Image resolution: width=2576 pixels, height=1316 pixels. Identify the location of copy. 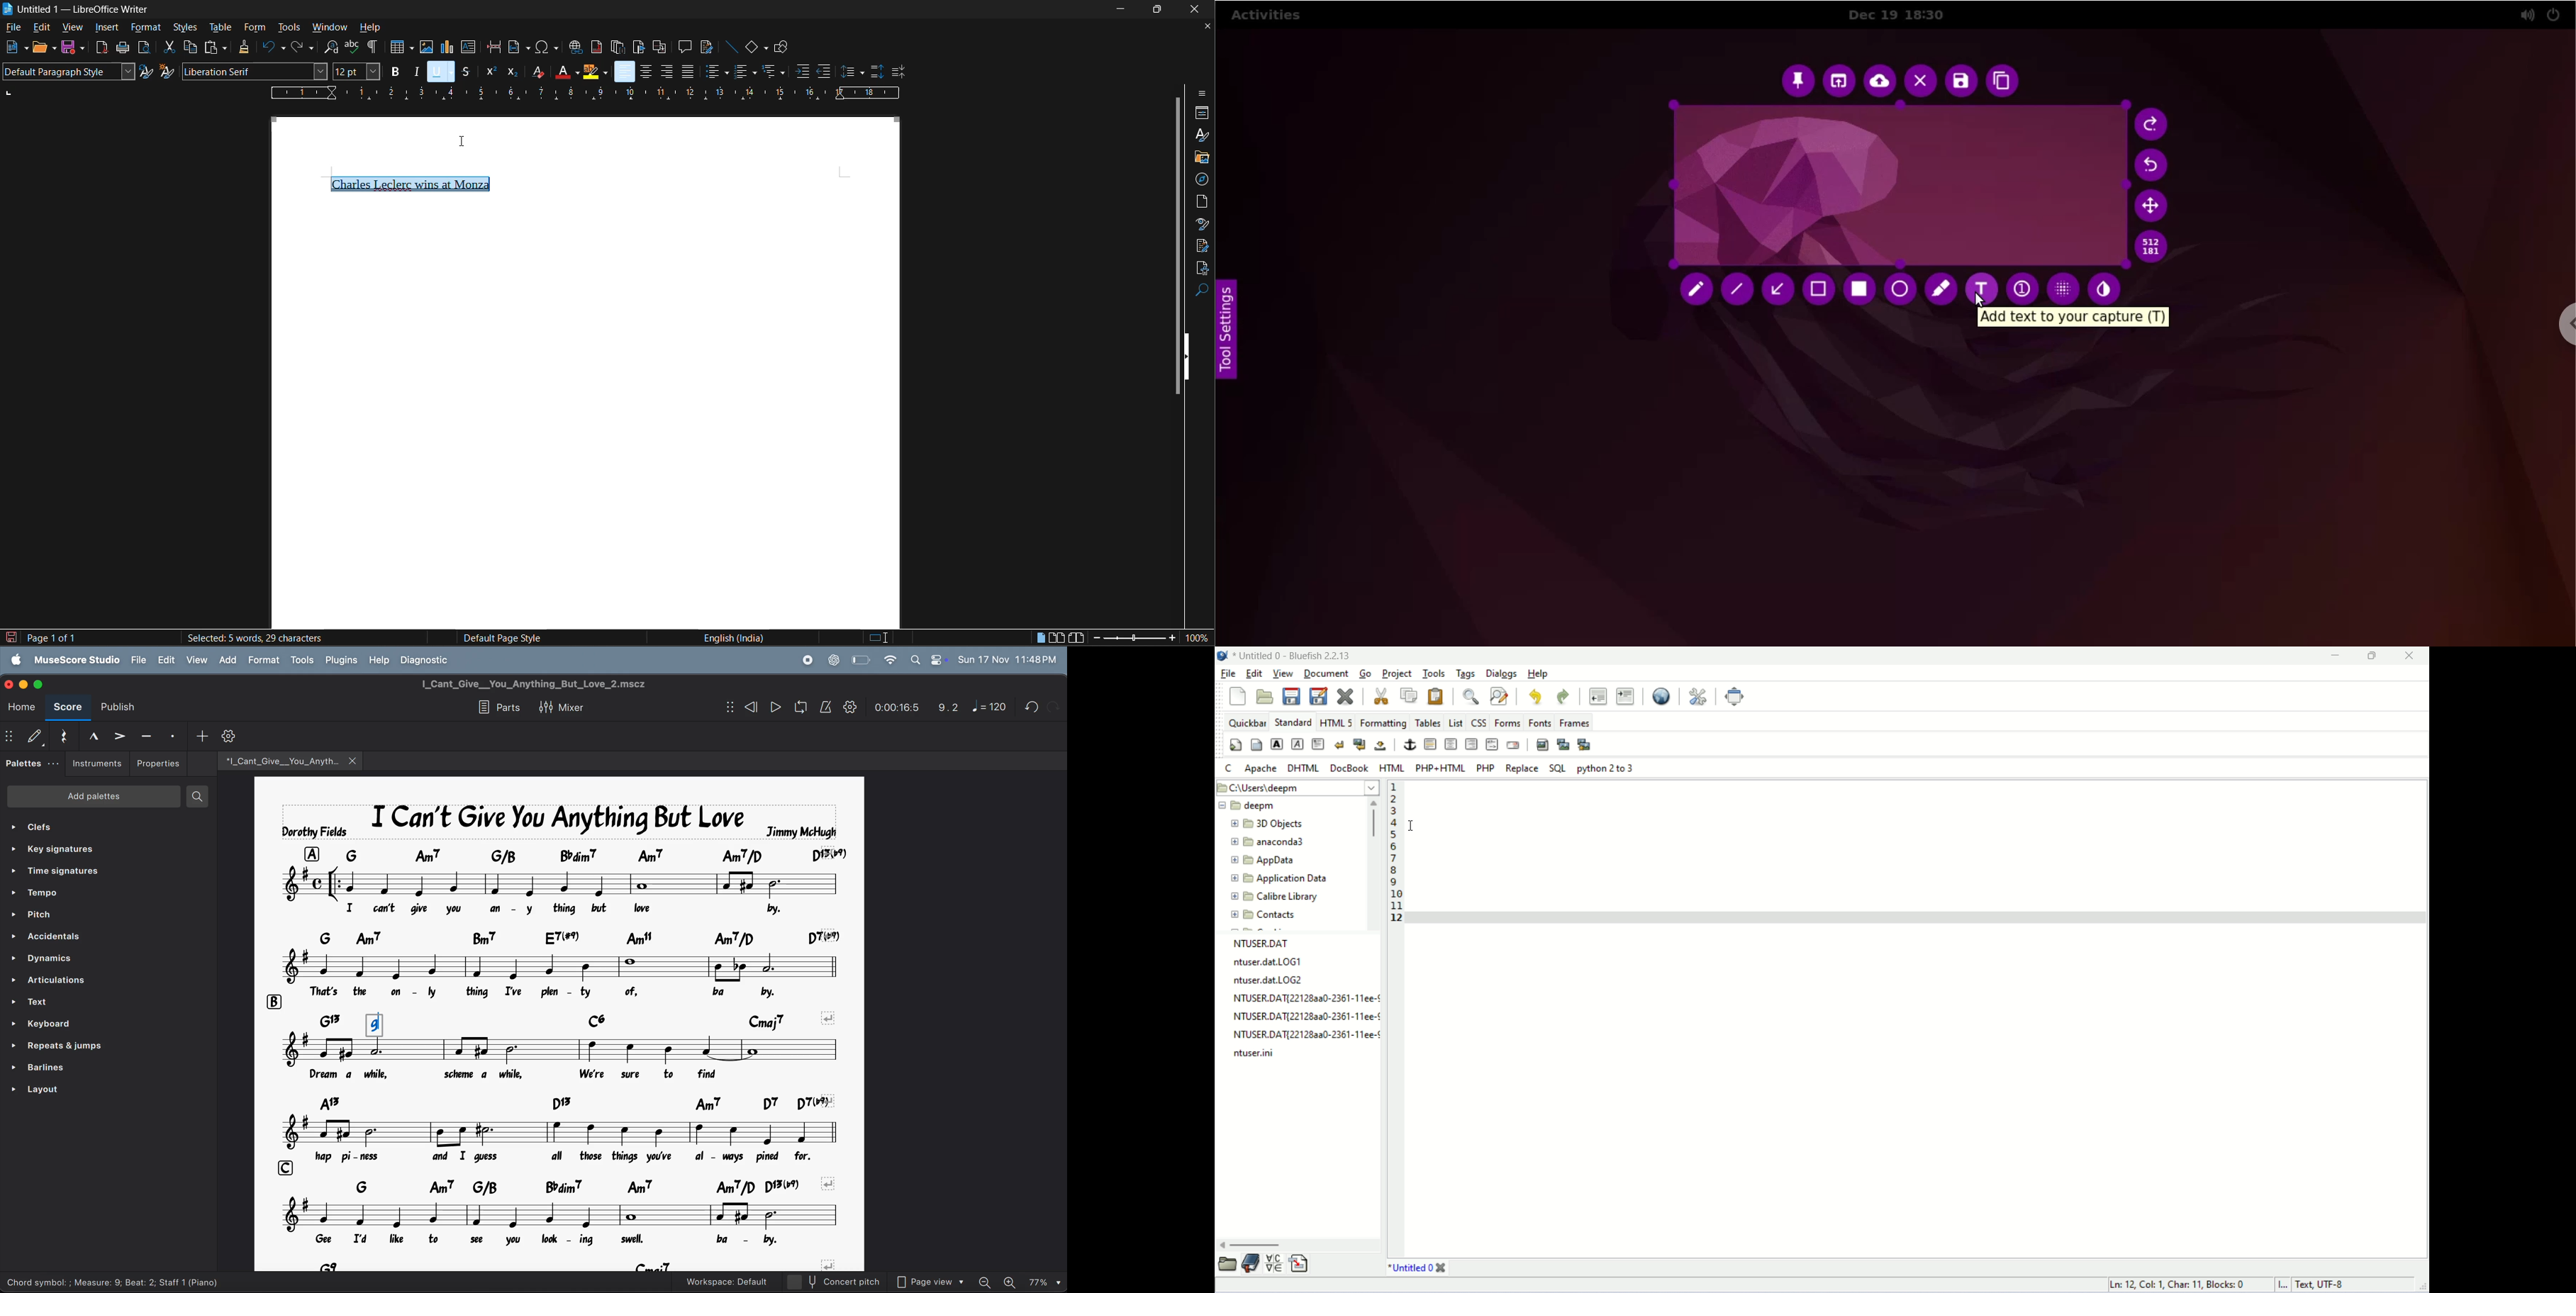
(189, 47).